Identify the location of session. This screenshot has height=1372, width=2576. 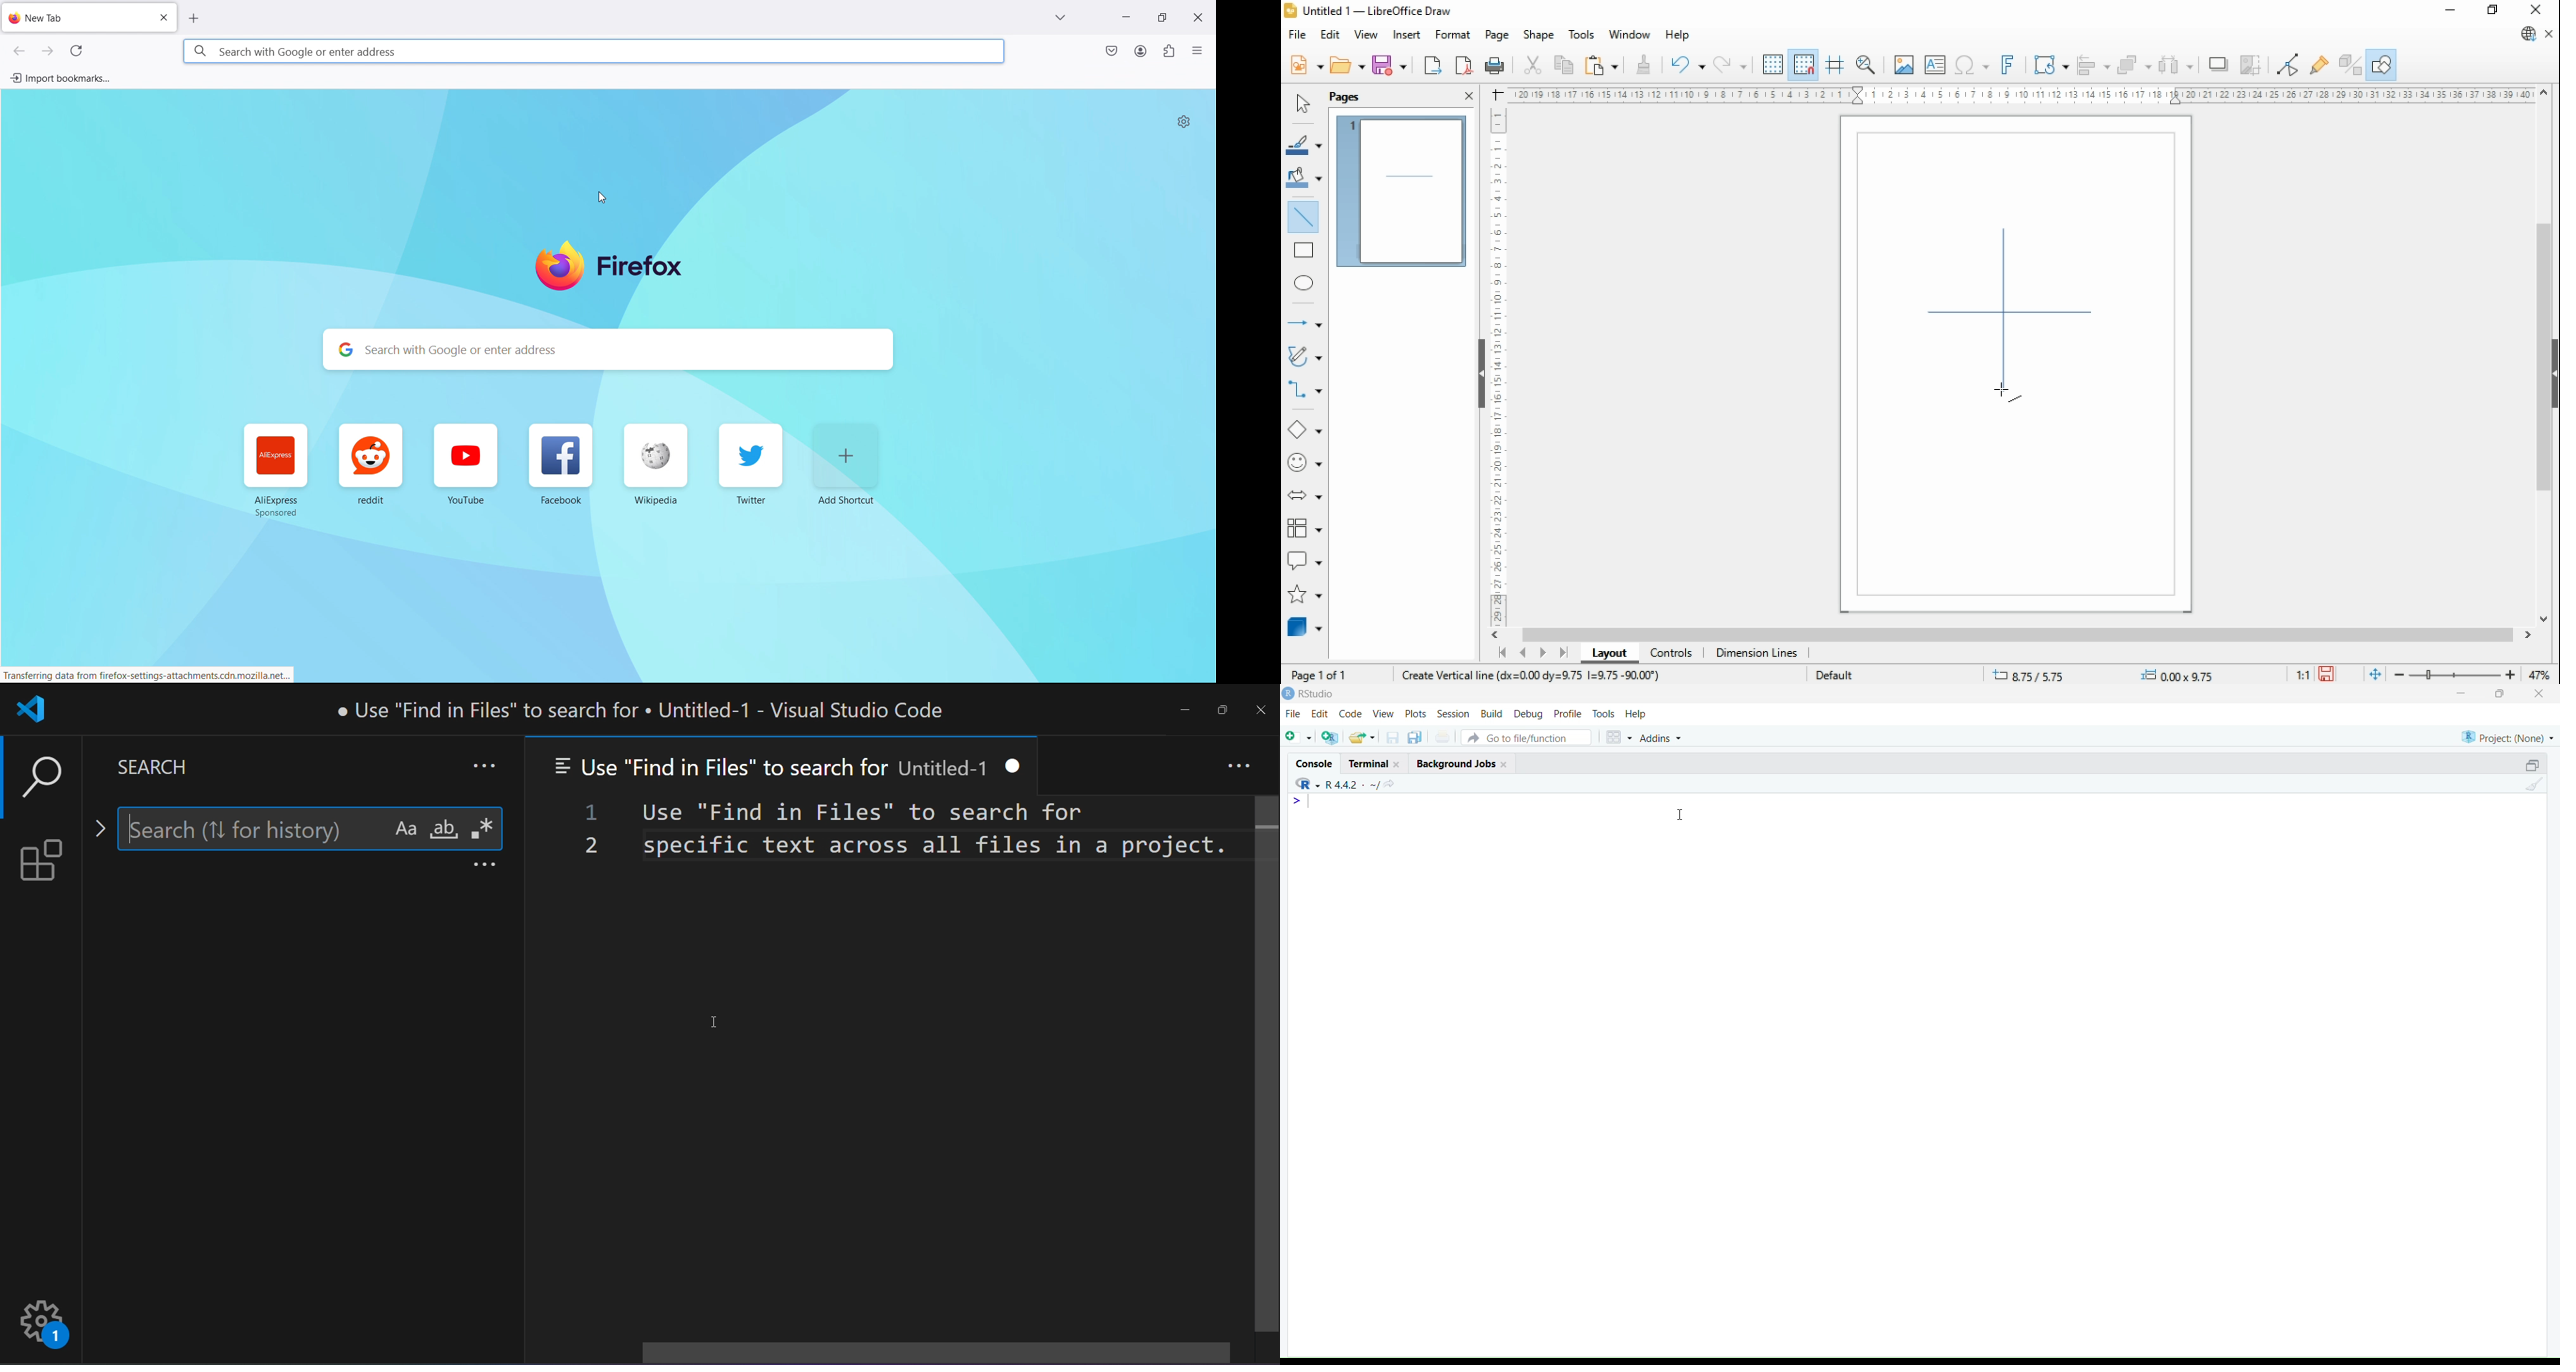
(1454, 715).